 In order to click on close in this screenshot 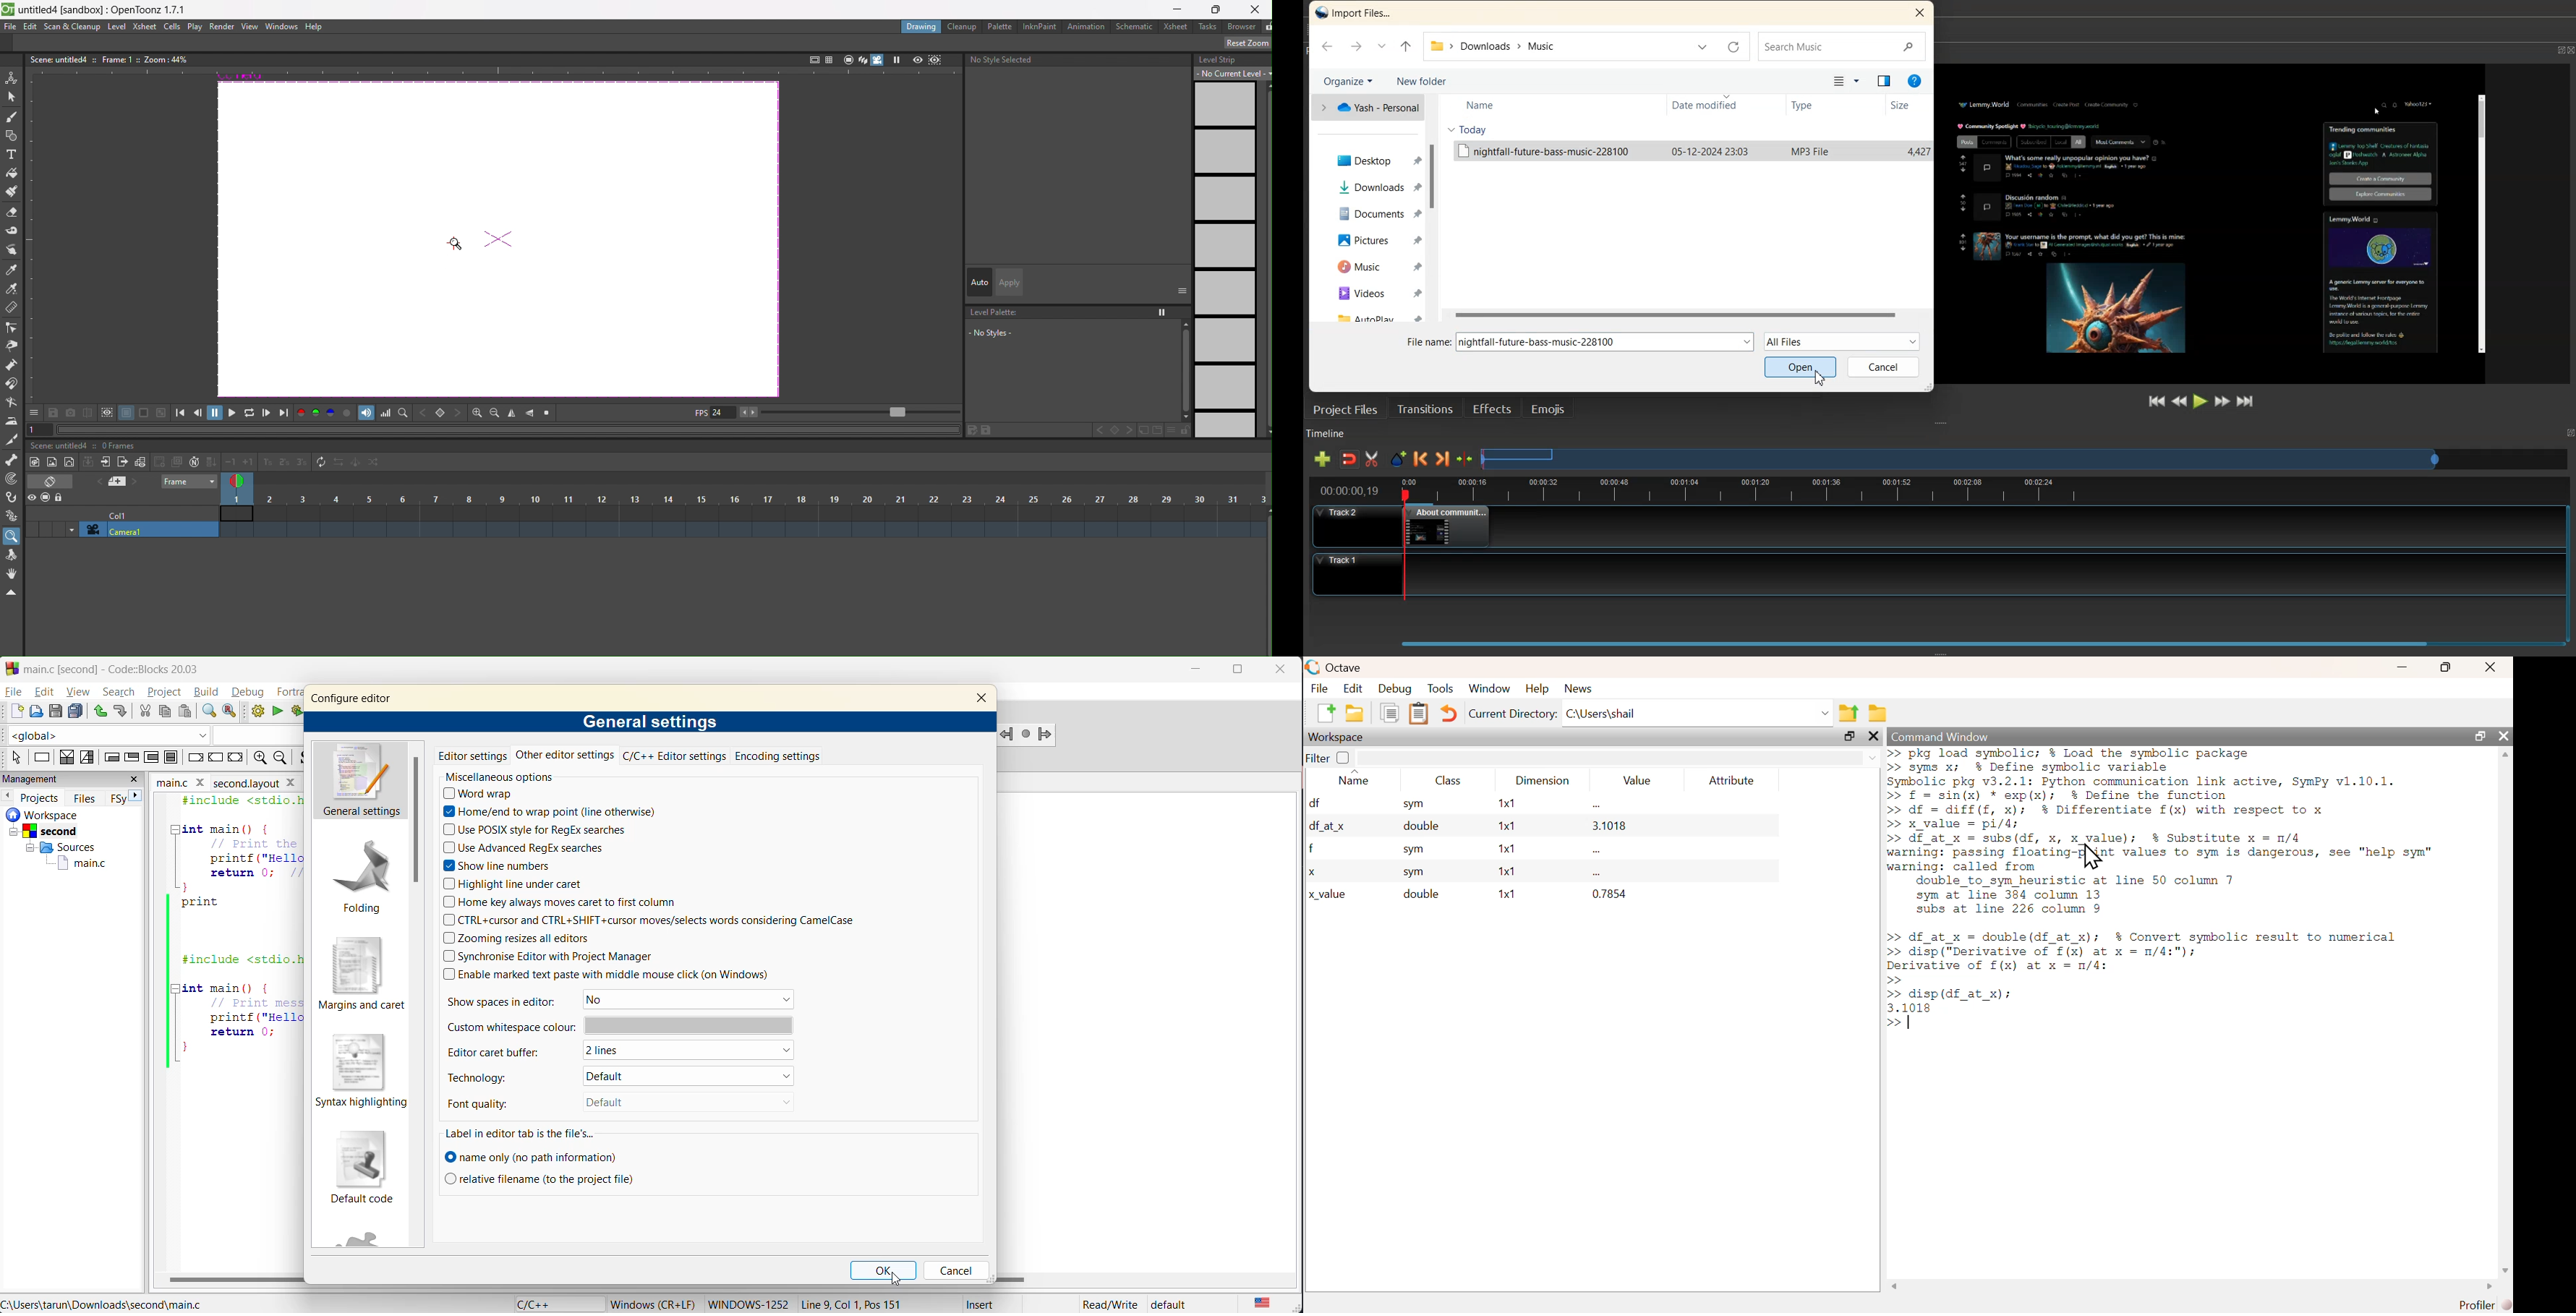, I will do `click(294, 784)`.